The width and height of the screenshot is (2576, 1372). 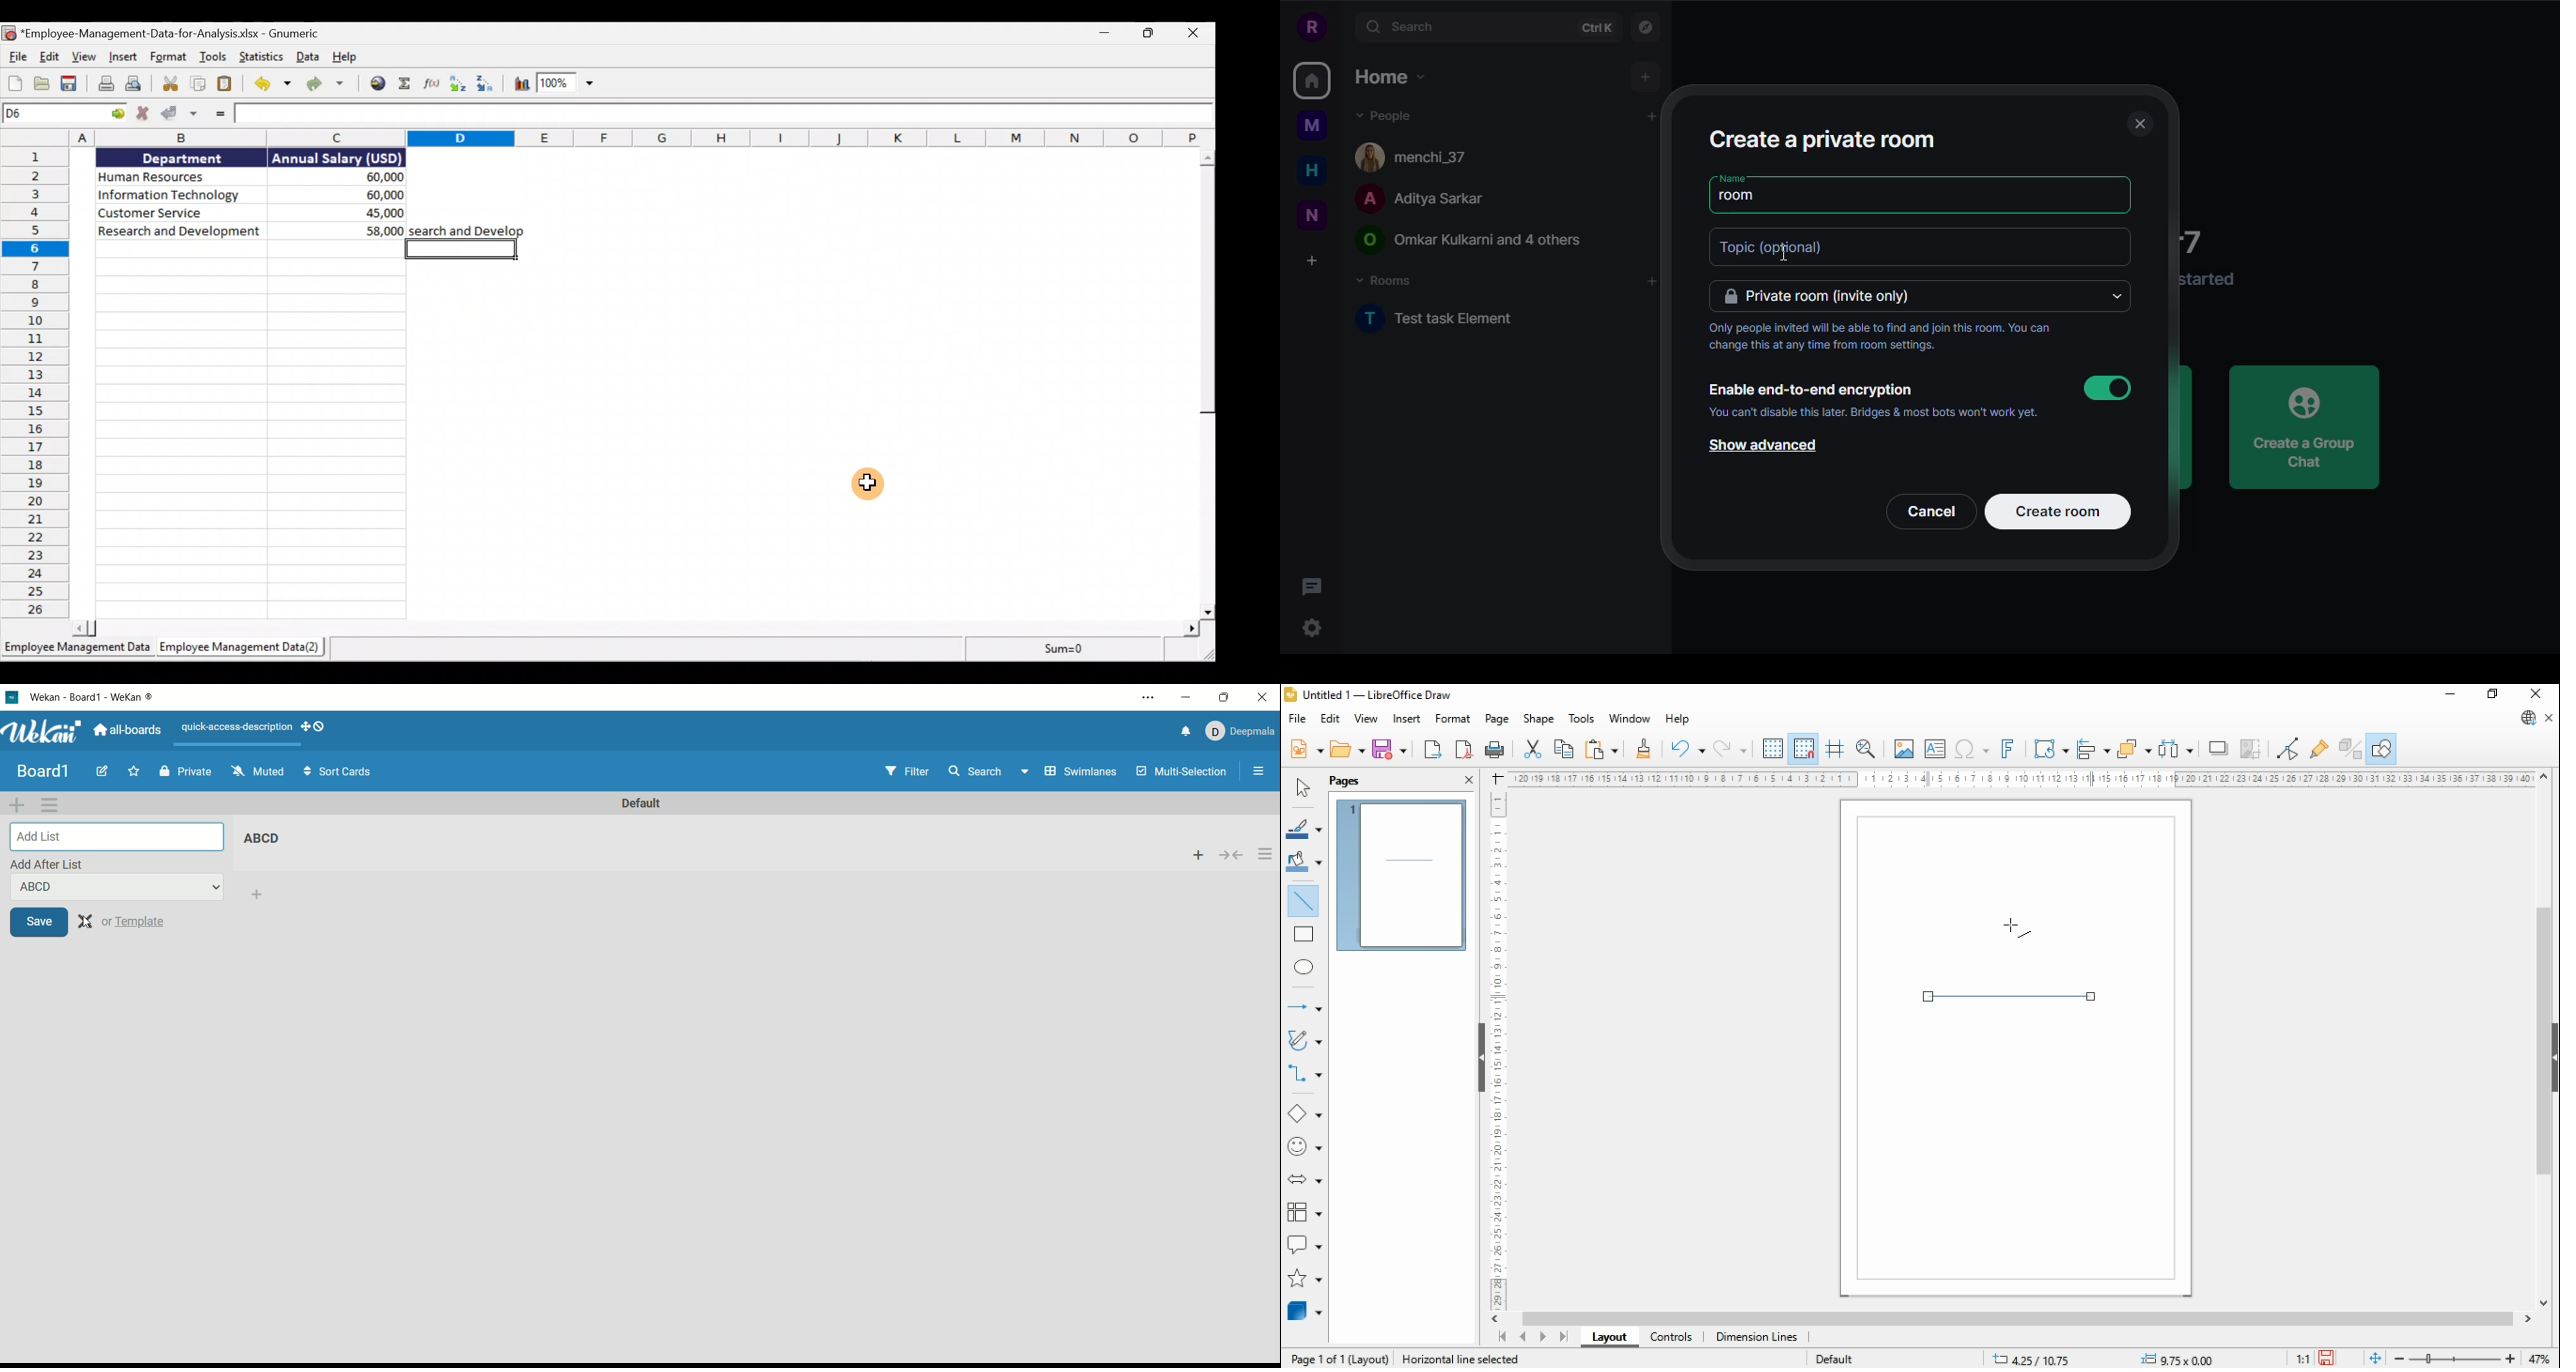 I want to click on Edit, so click(x=51, y=58).